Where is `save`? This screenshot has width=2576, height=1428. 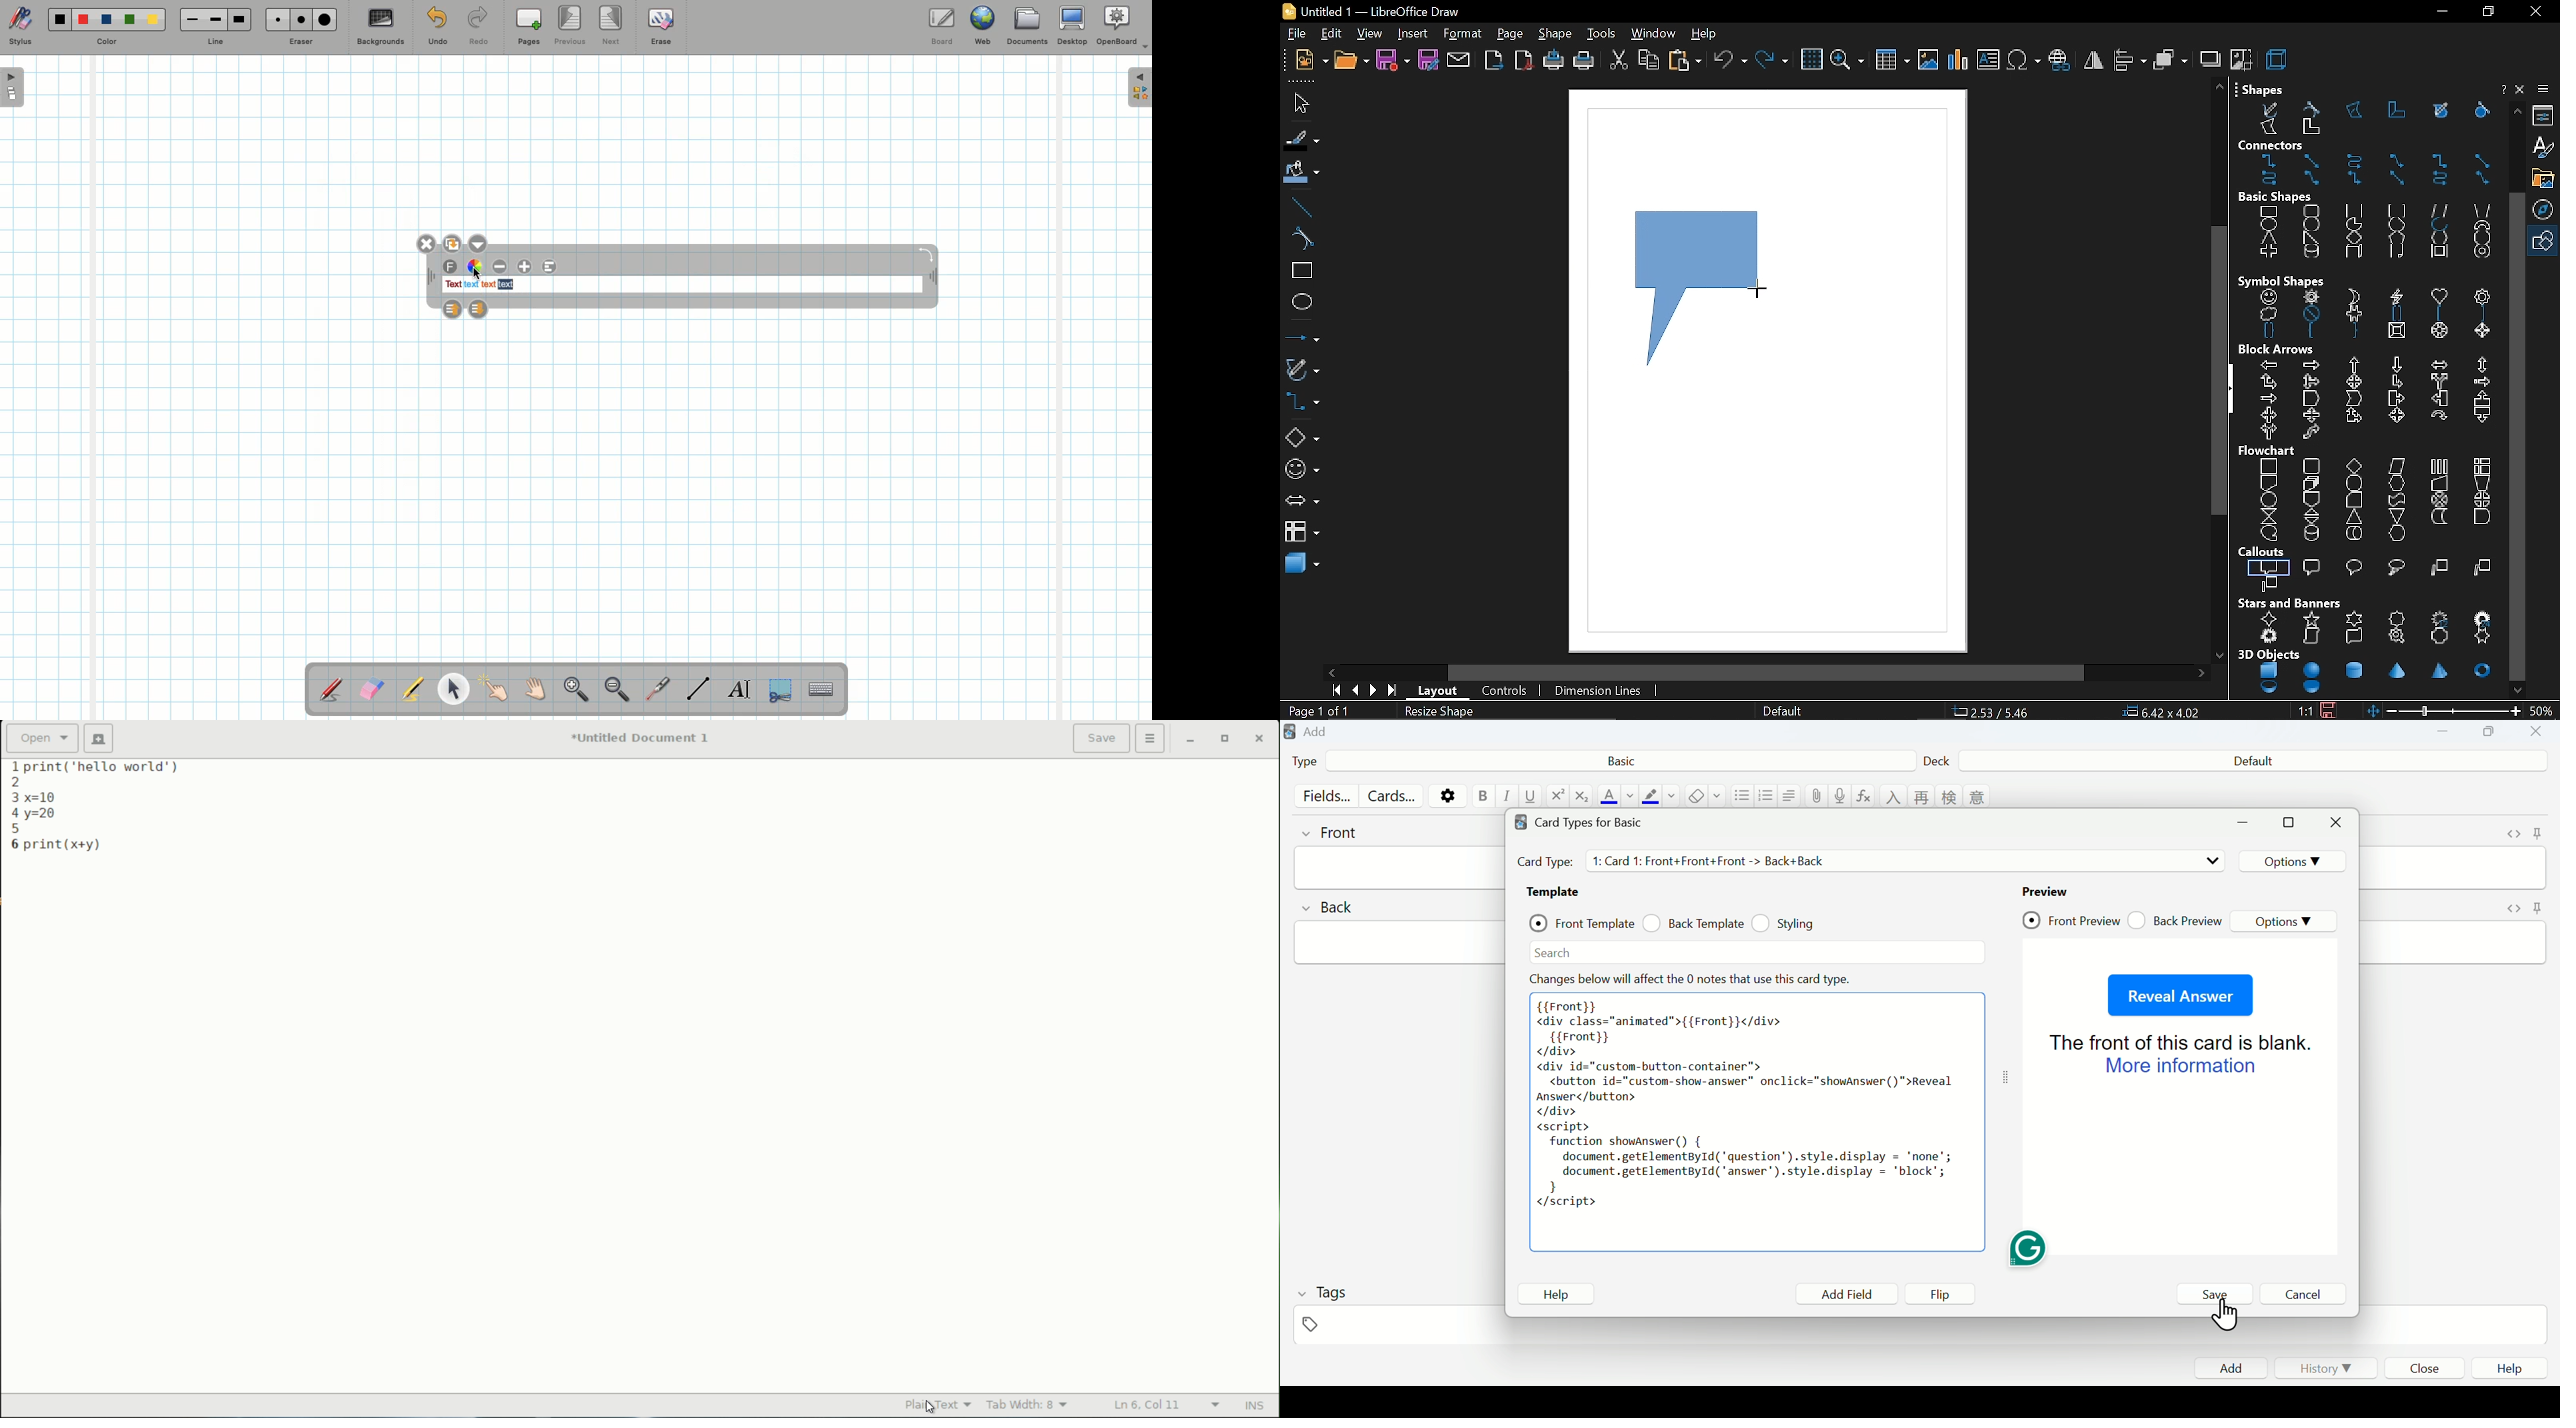 save is located at coordinates (1394, 62).